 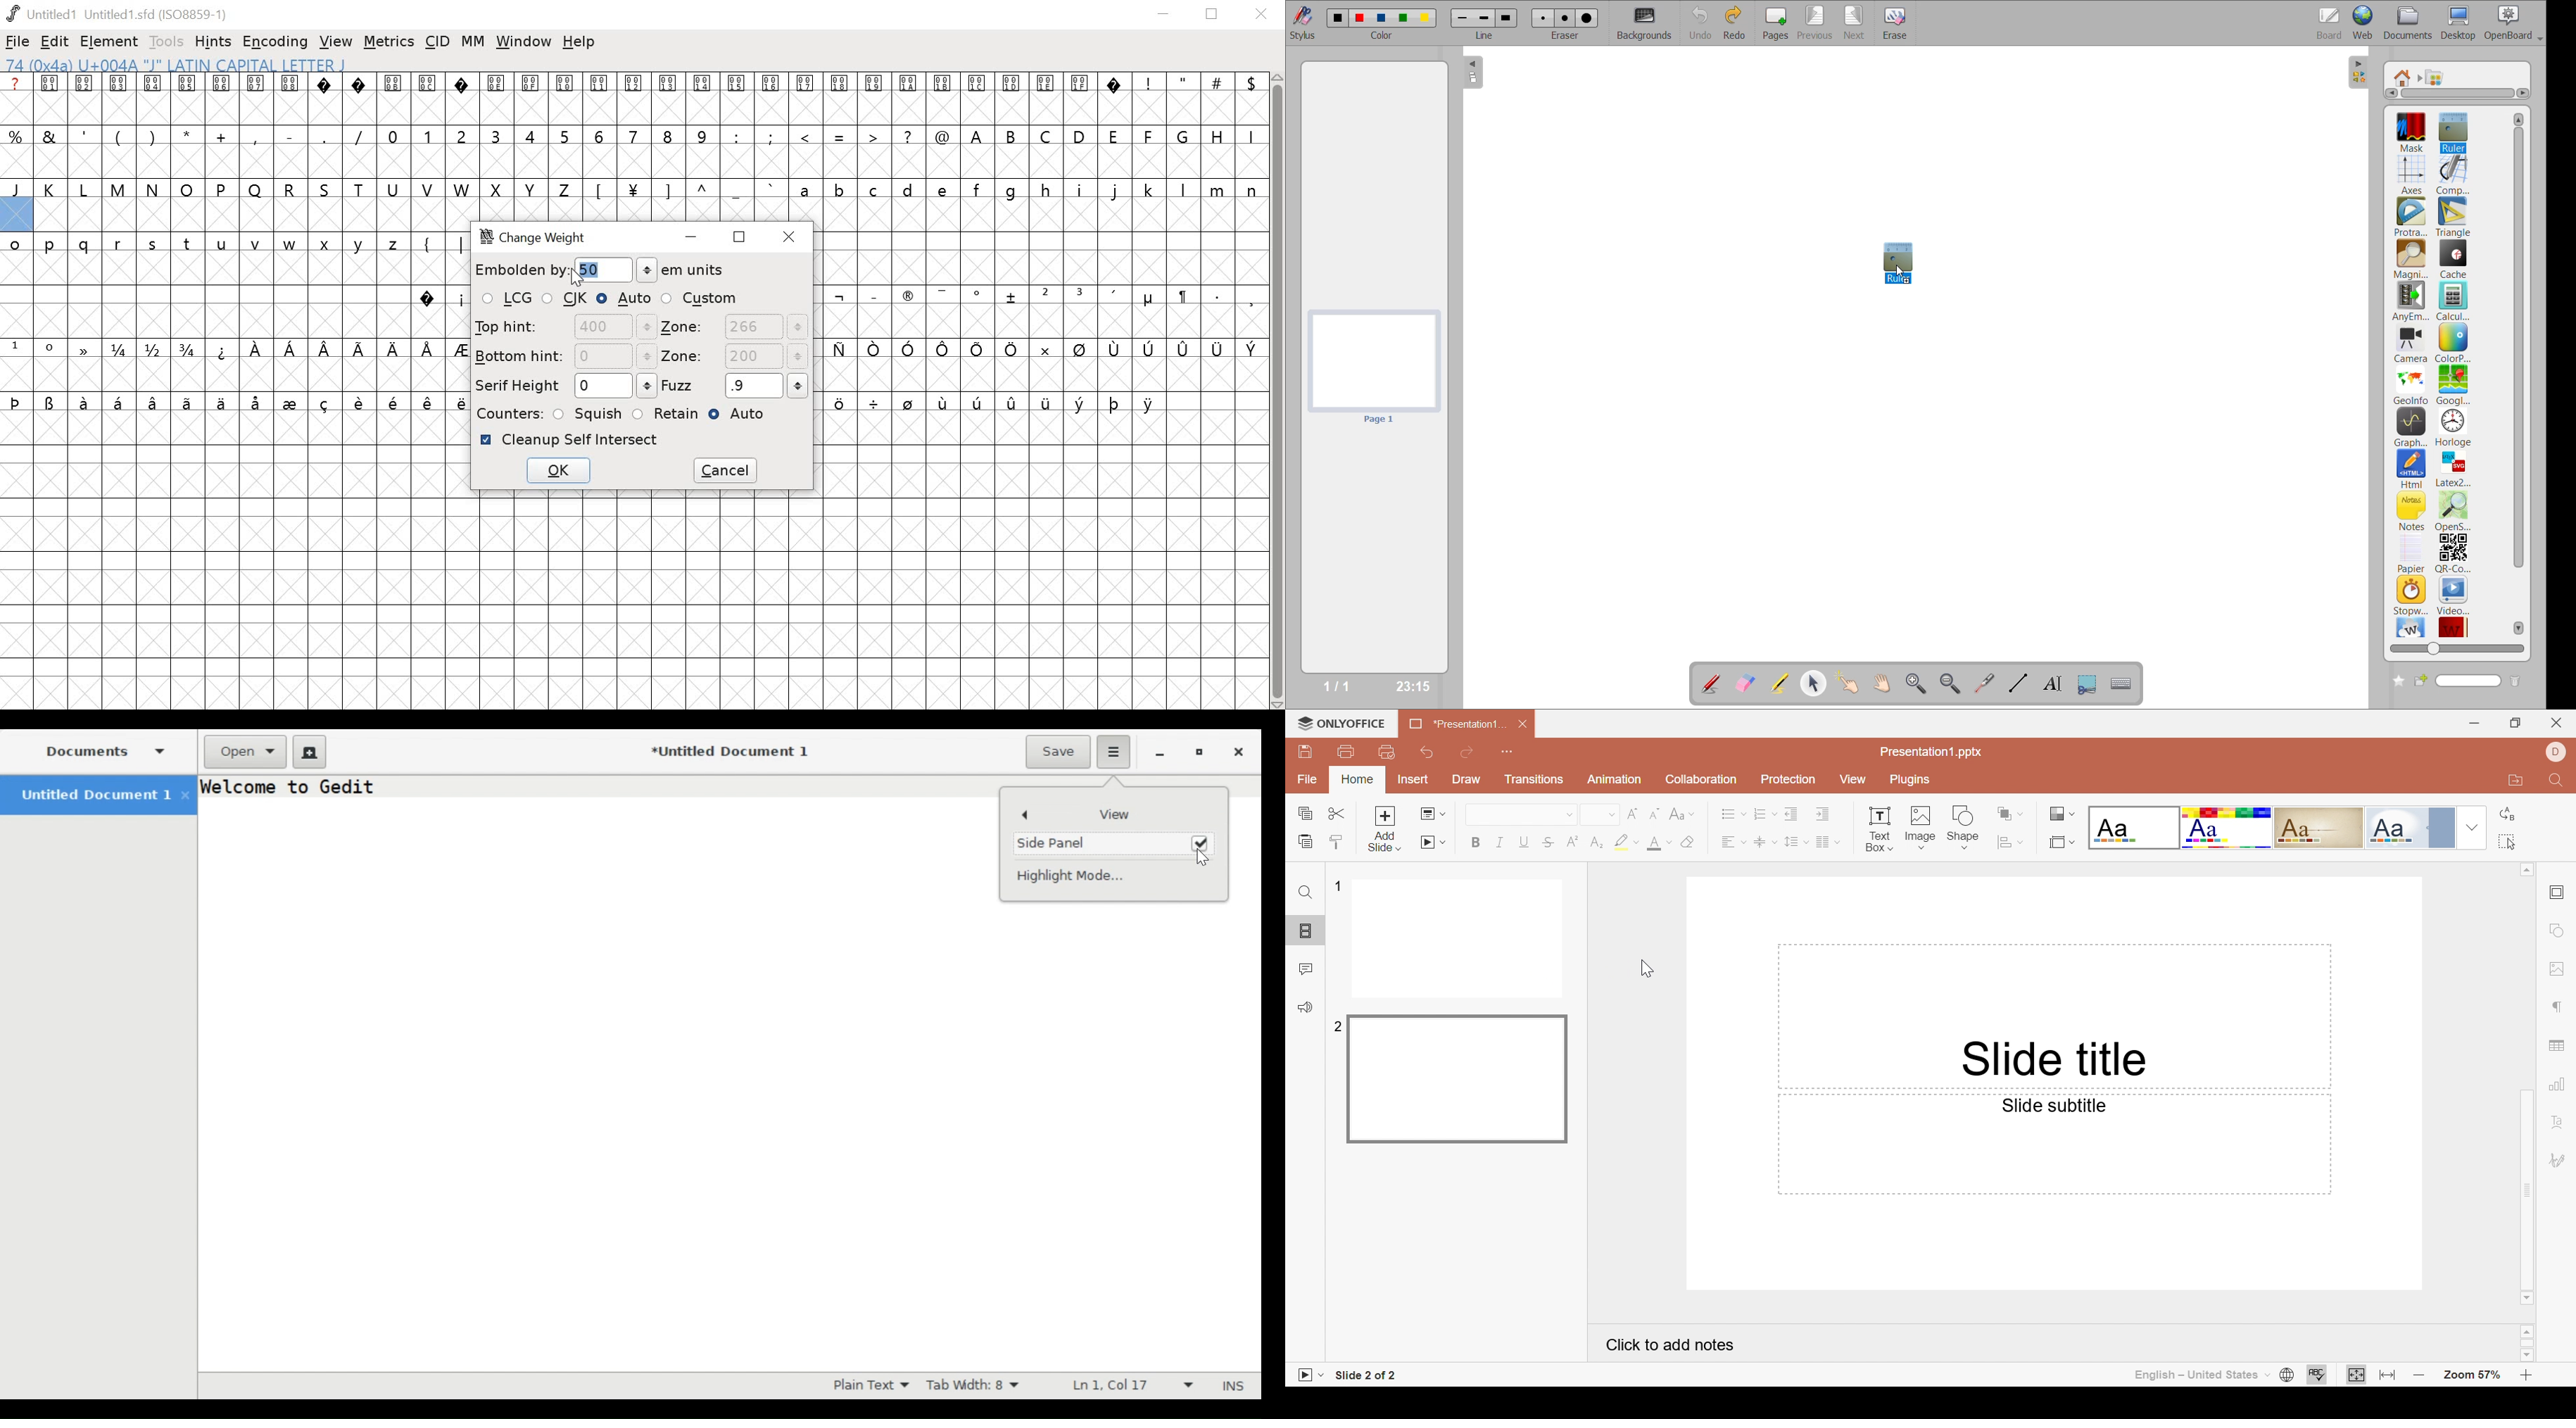 I want to click on highlight, so click(x=1784, y=685).